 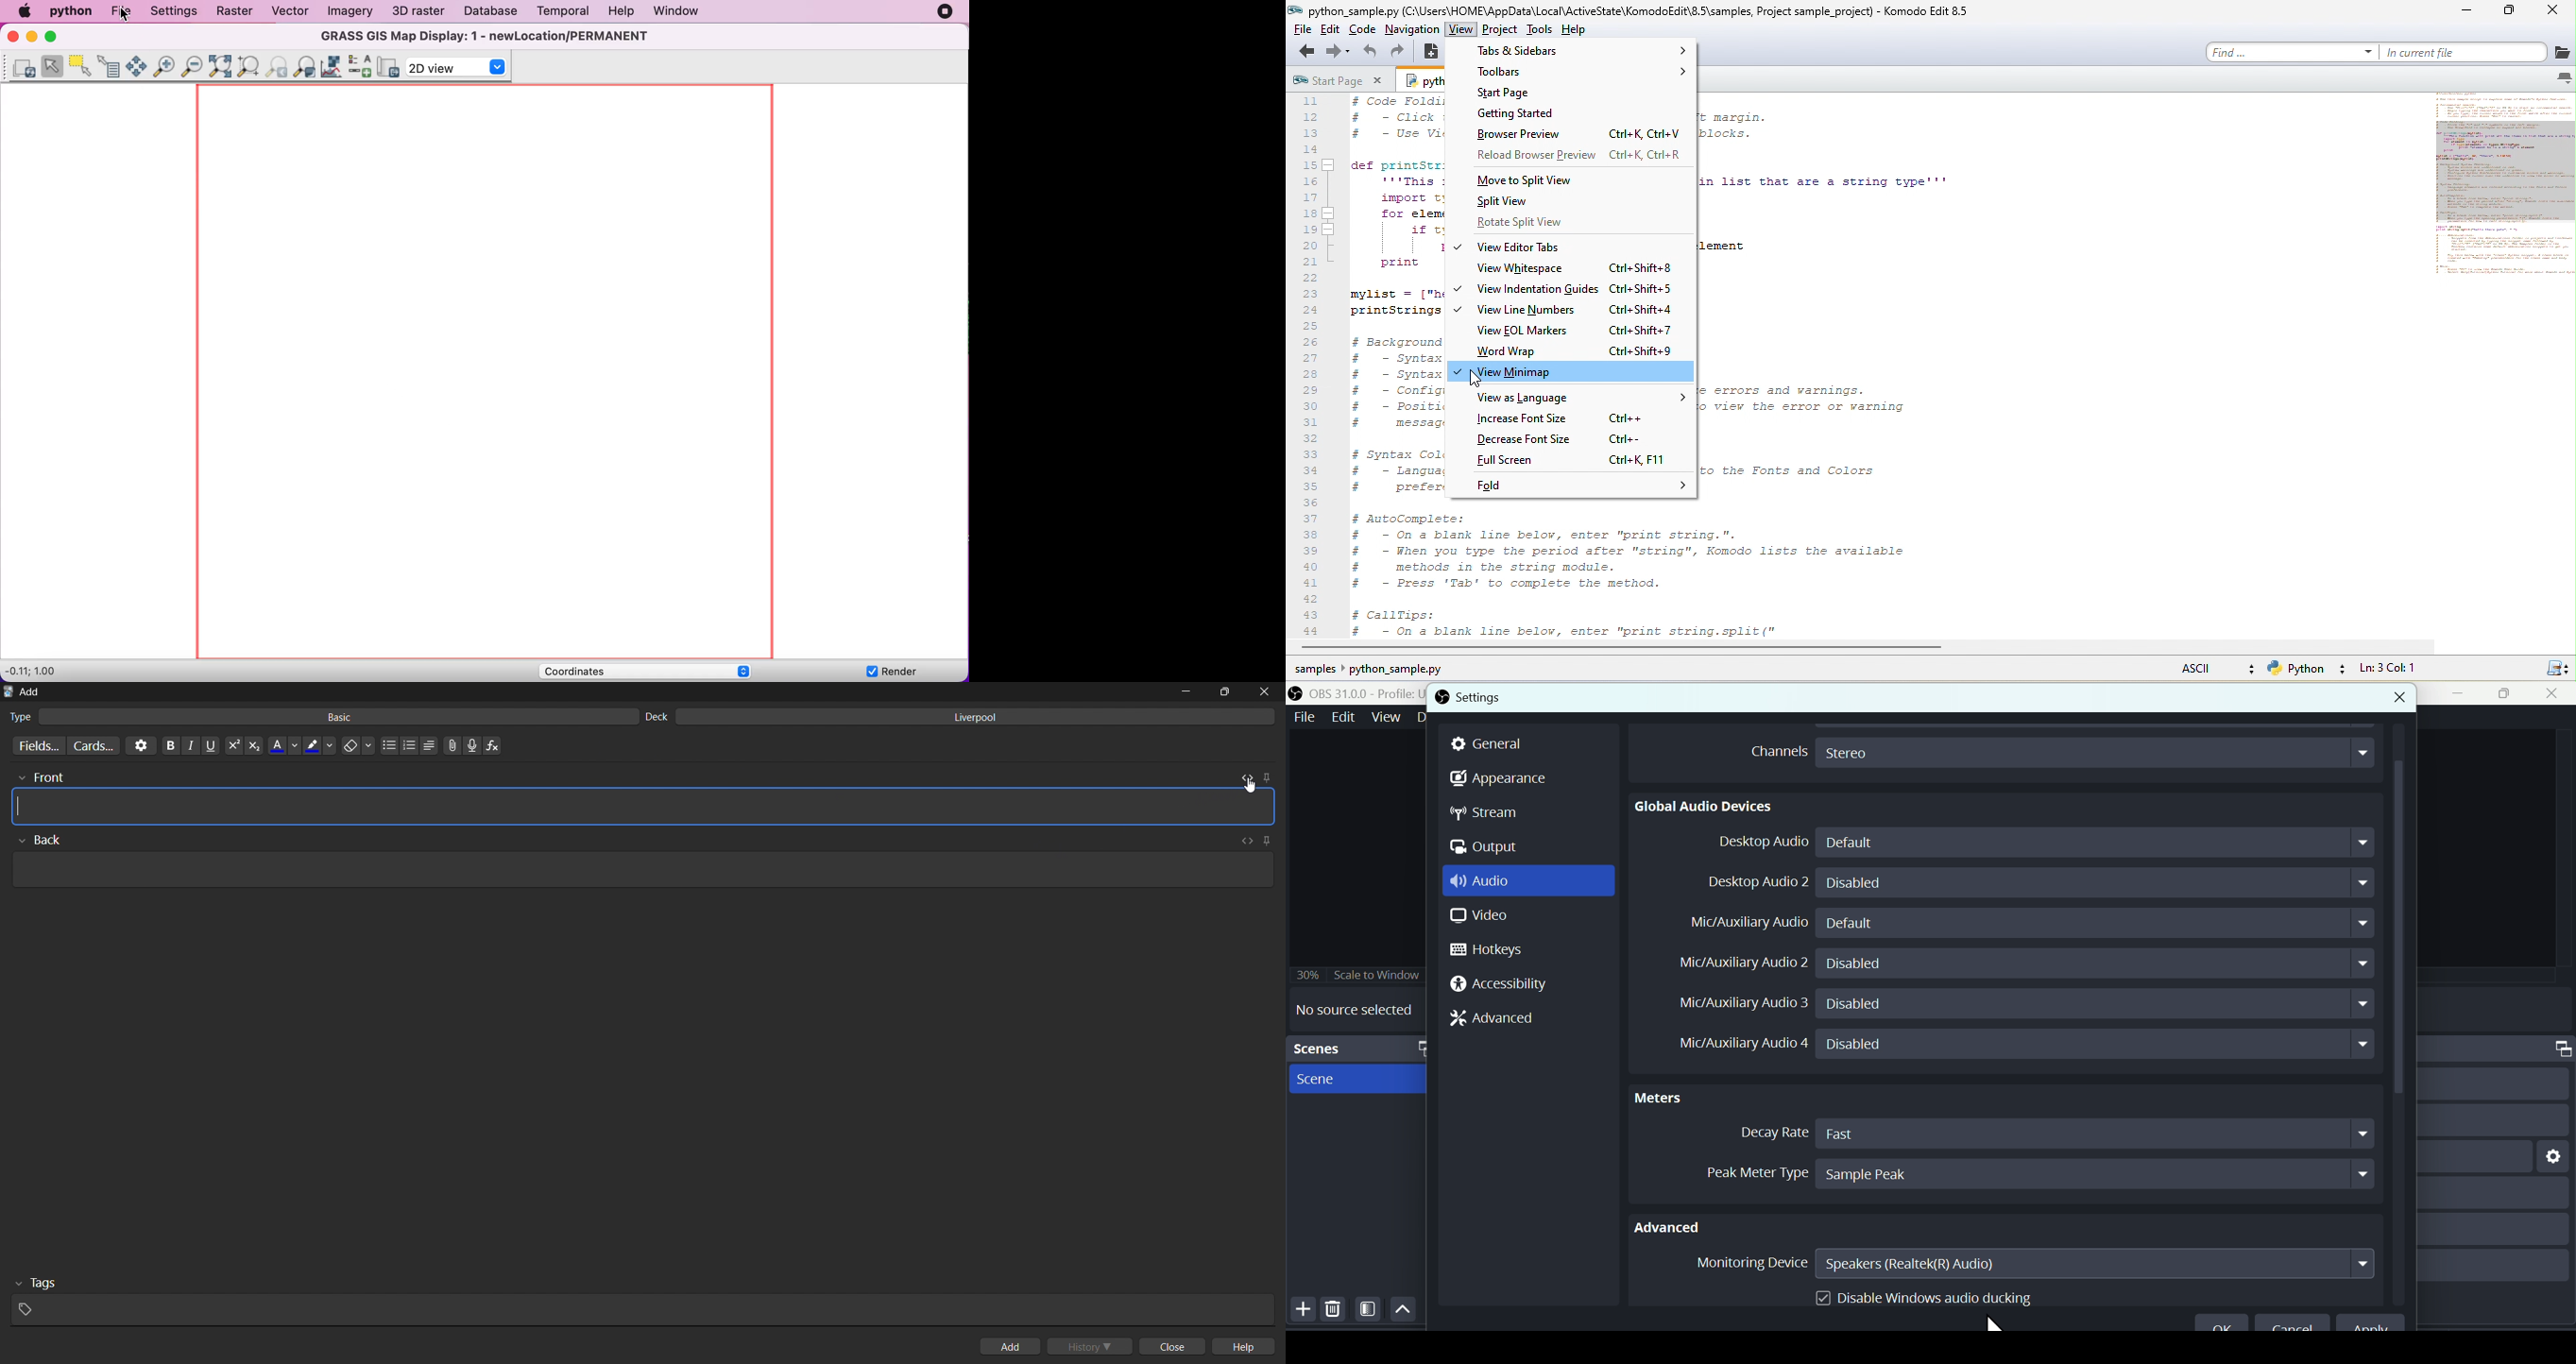 I want to click on Scenes, so click(x=1333, y=1048).